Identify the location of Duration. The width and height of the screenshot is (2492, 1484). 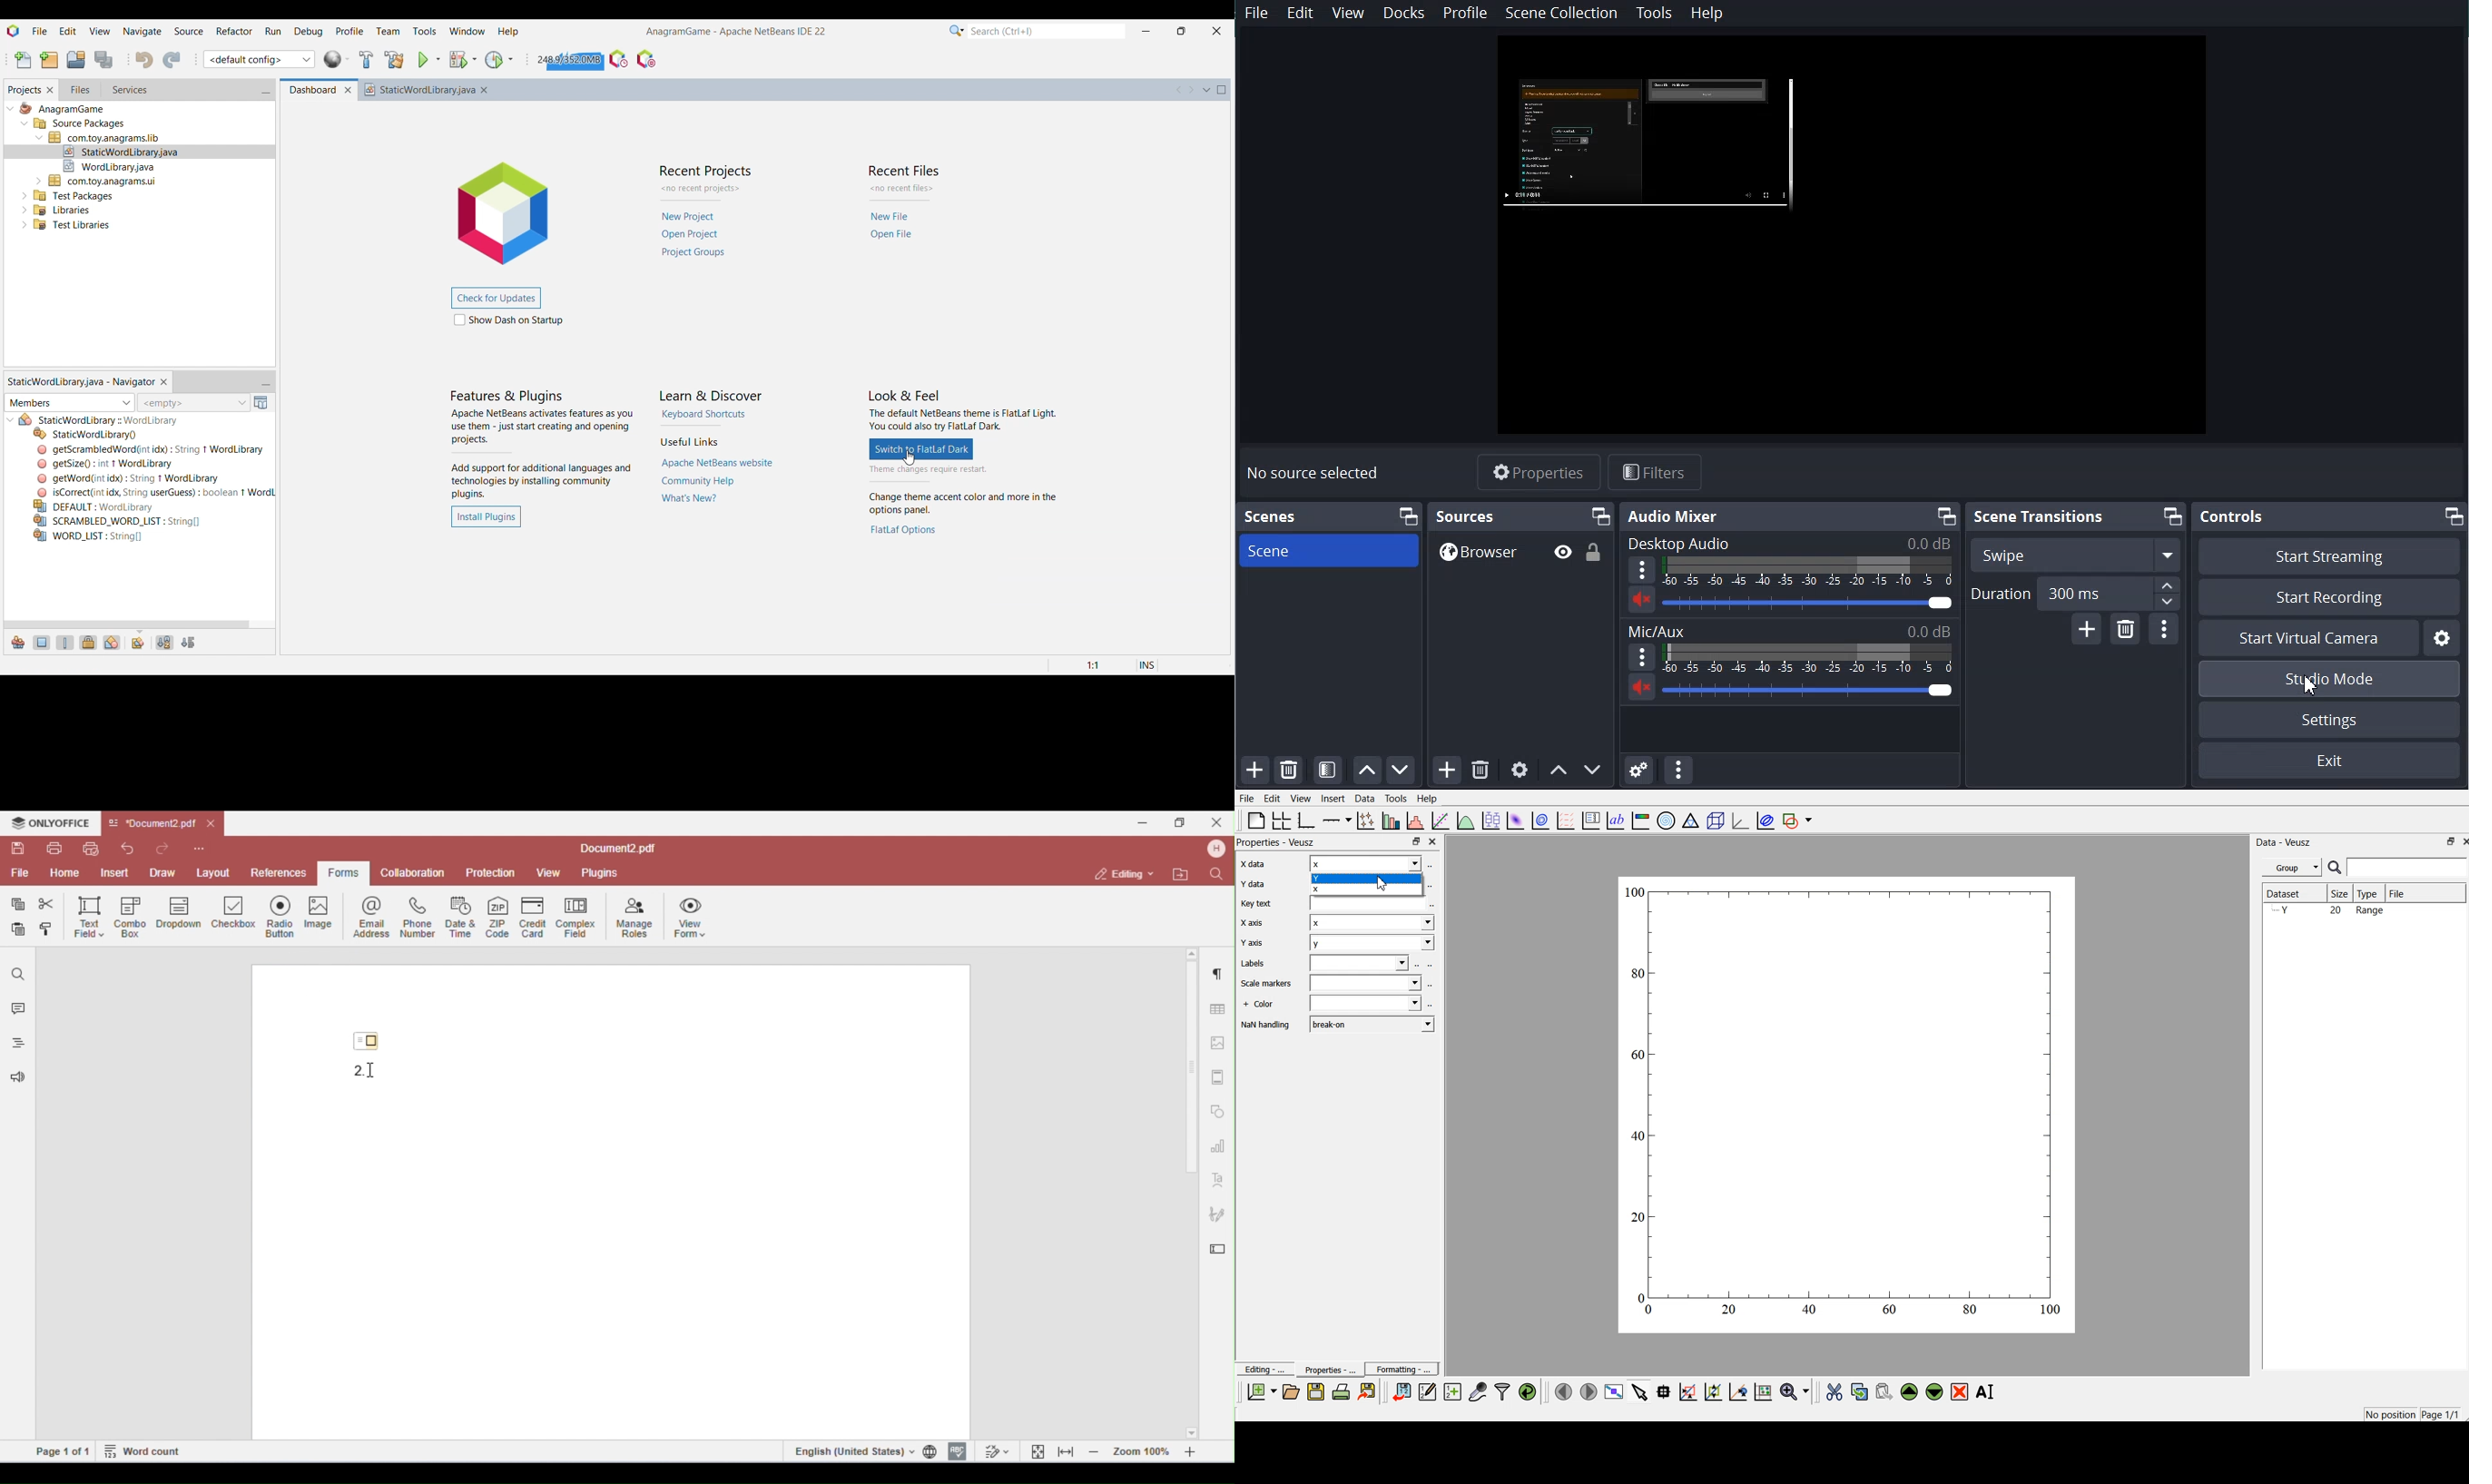
(2075, 595).